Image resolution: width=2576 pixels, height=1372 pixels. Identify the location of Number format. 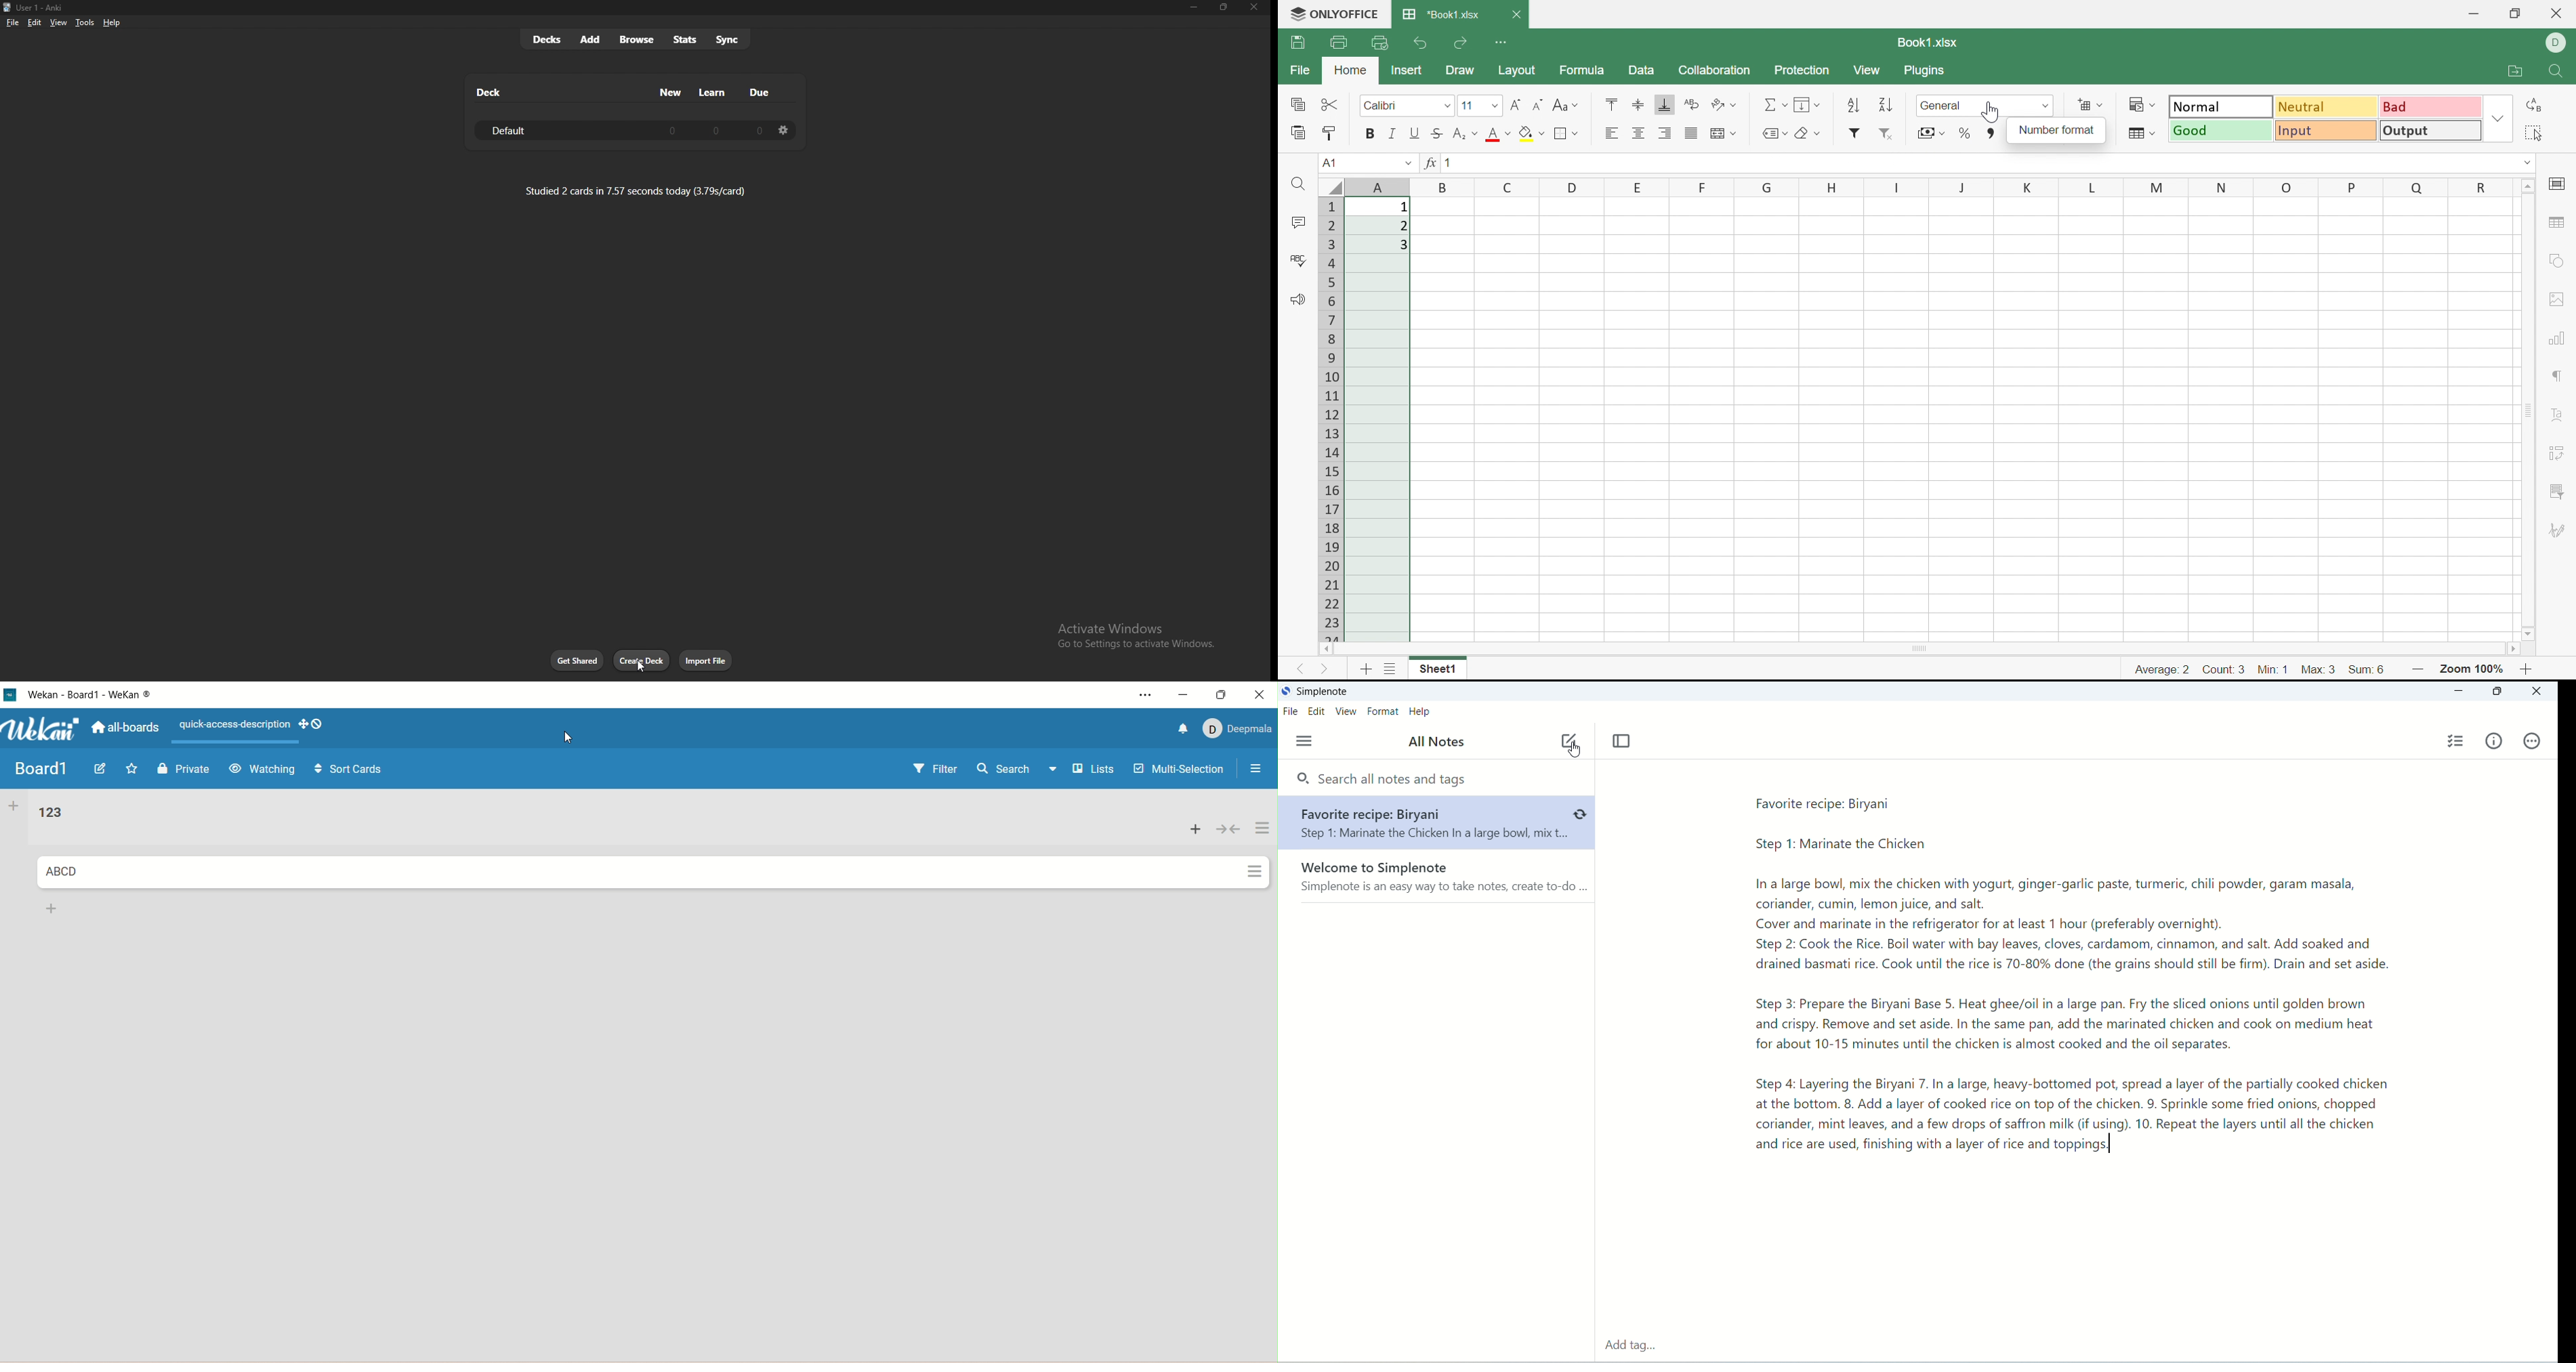
(1944, 105).